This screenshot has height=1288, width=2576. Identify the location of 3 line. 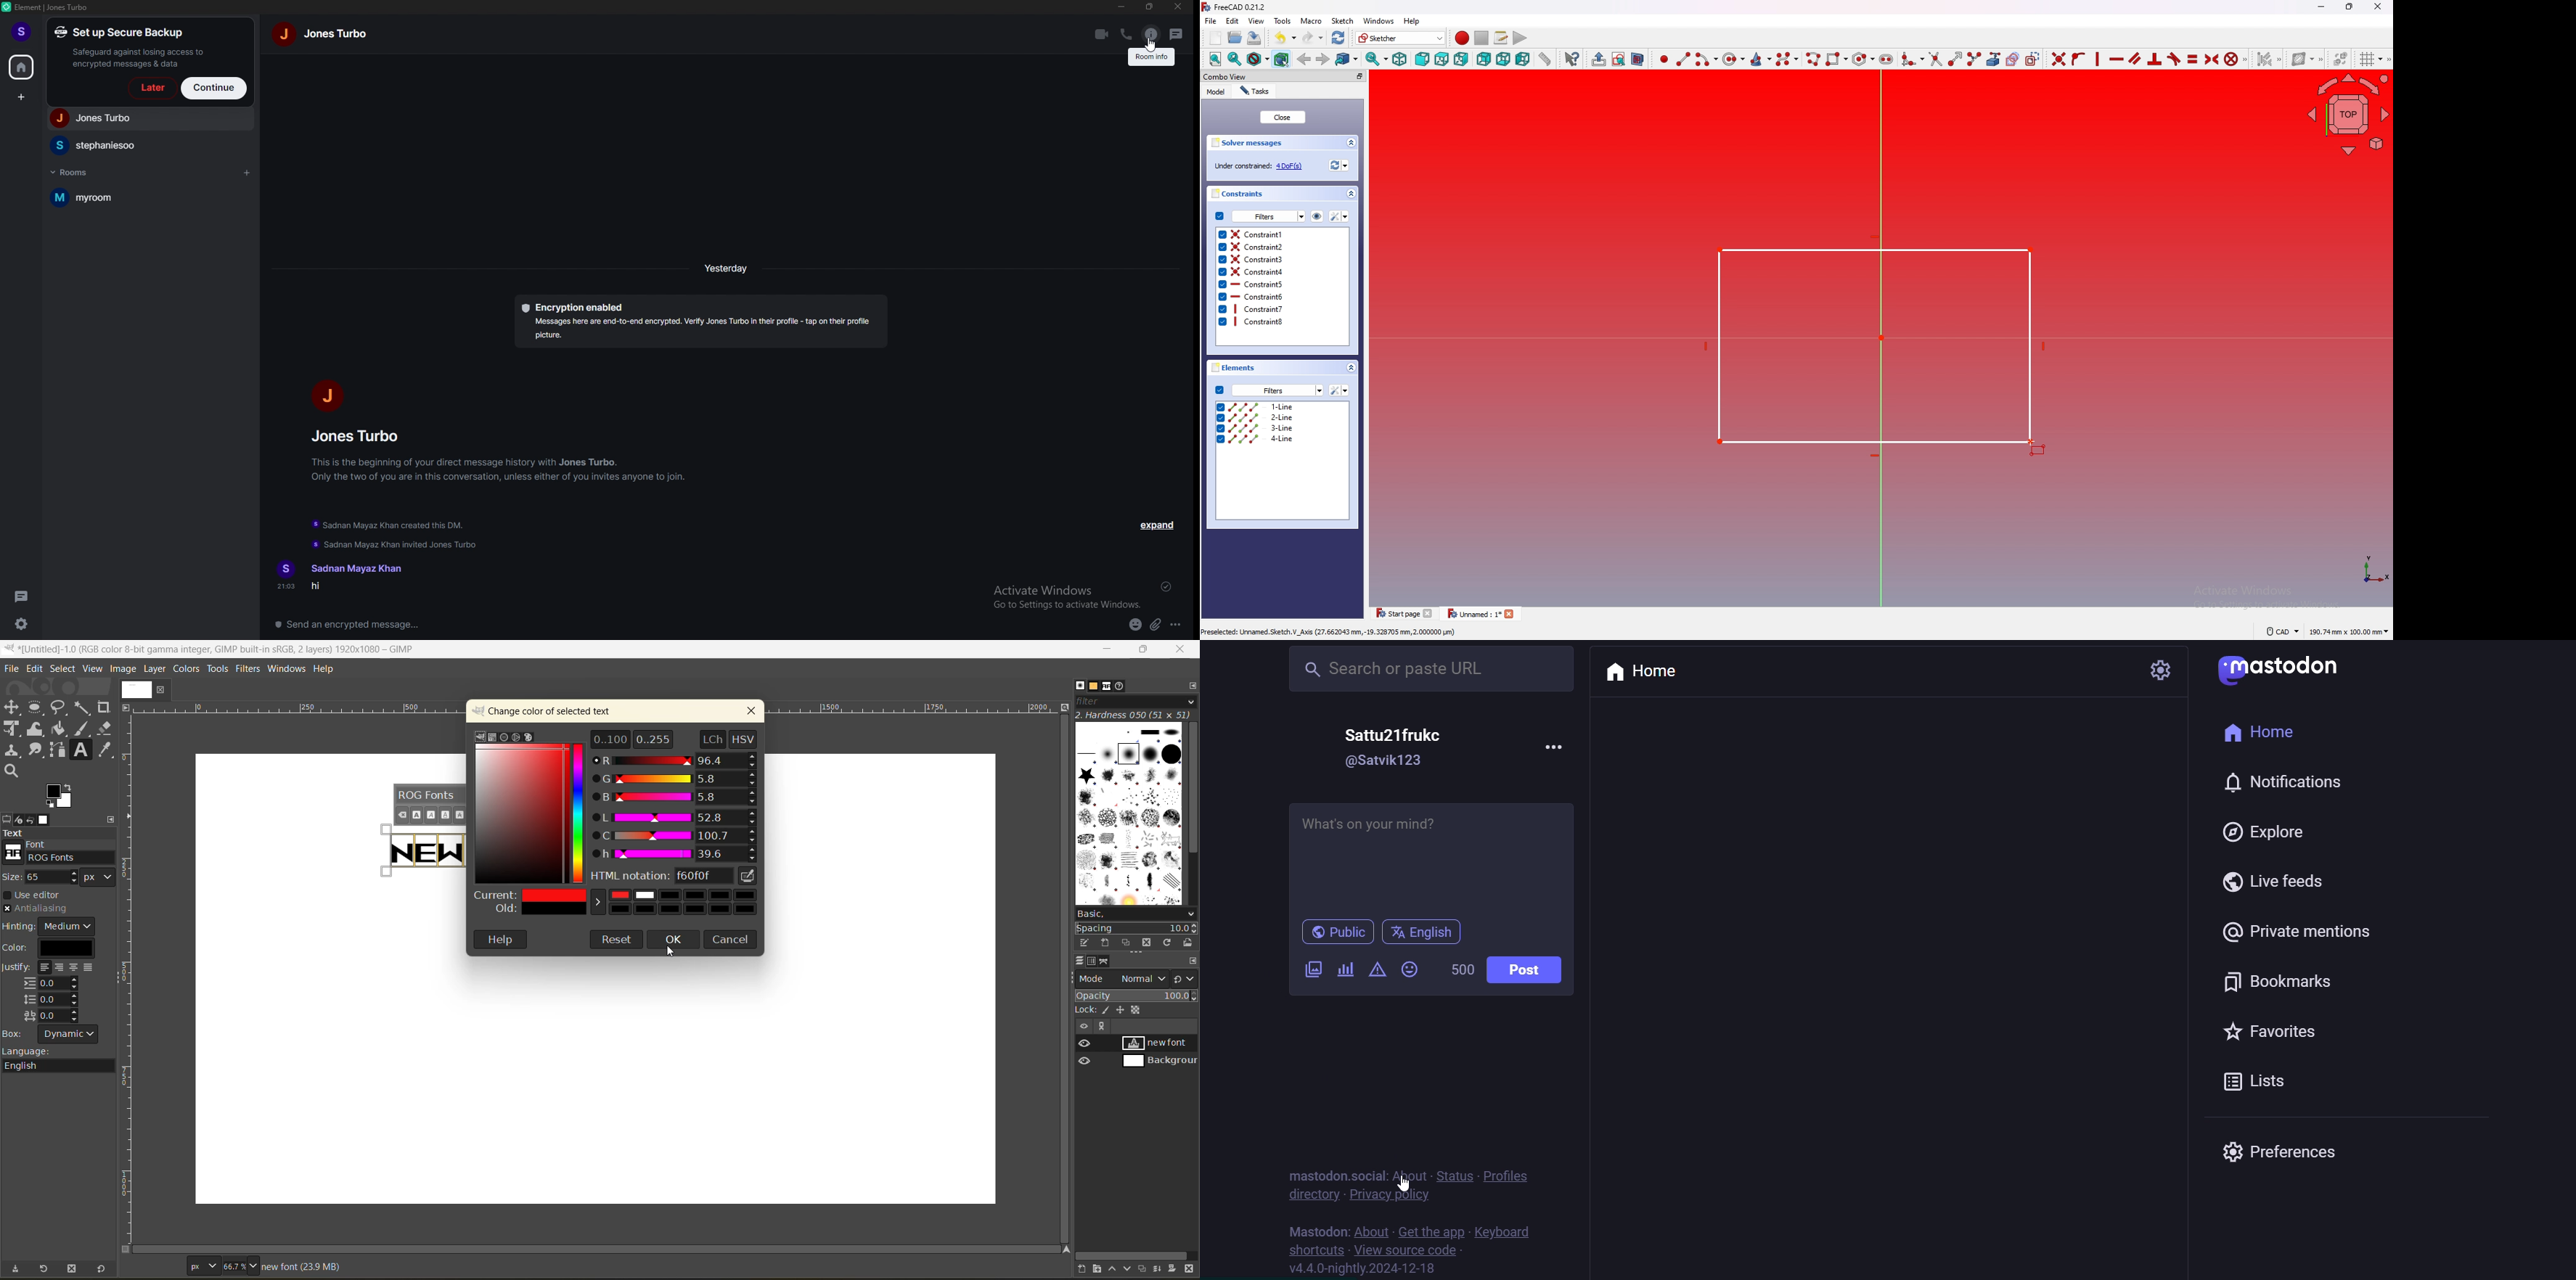
(1282, 427).